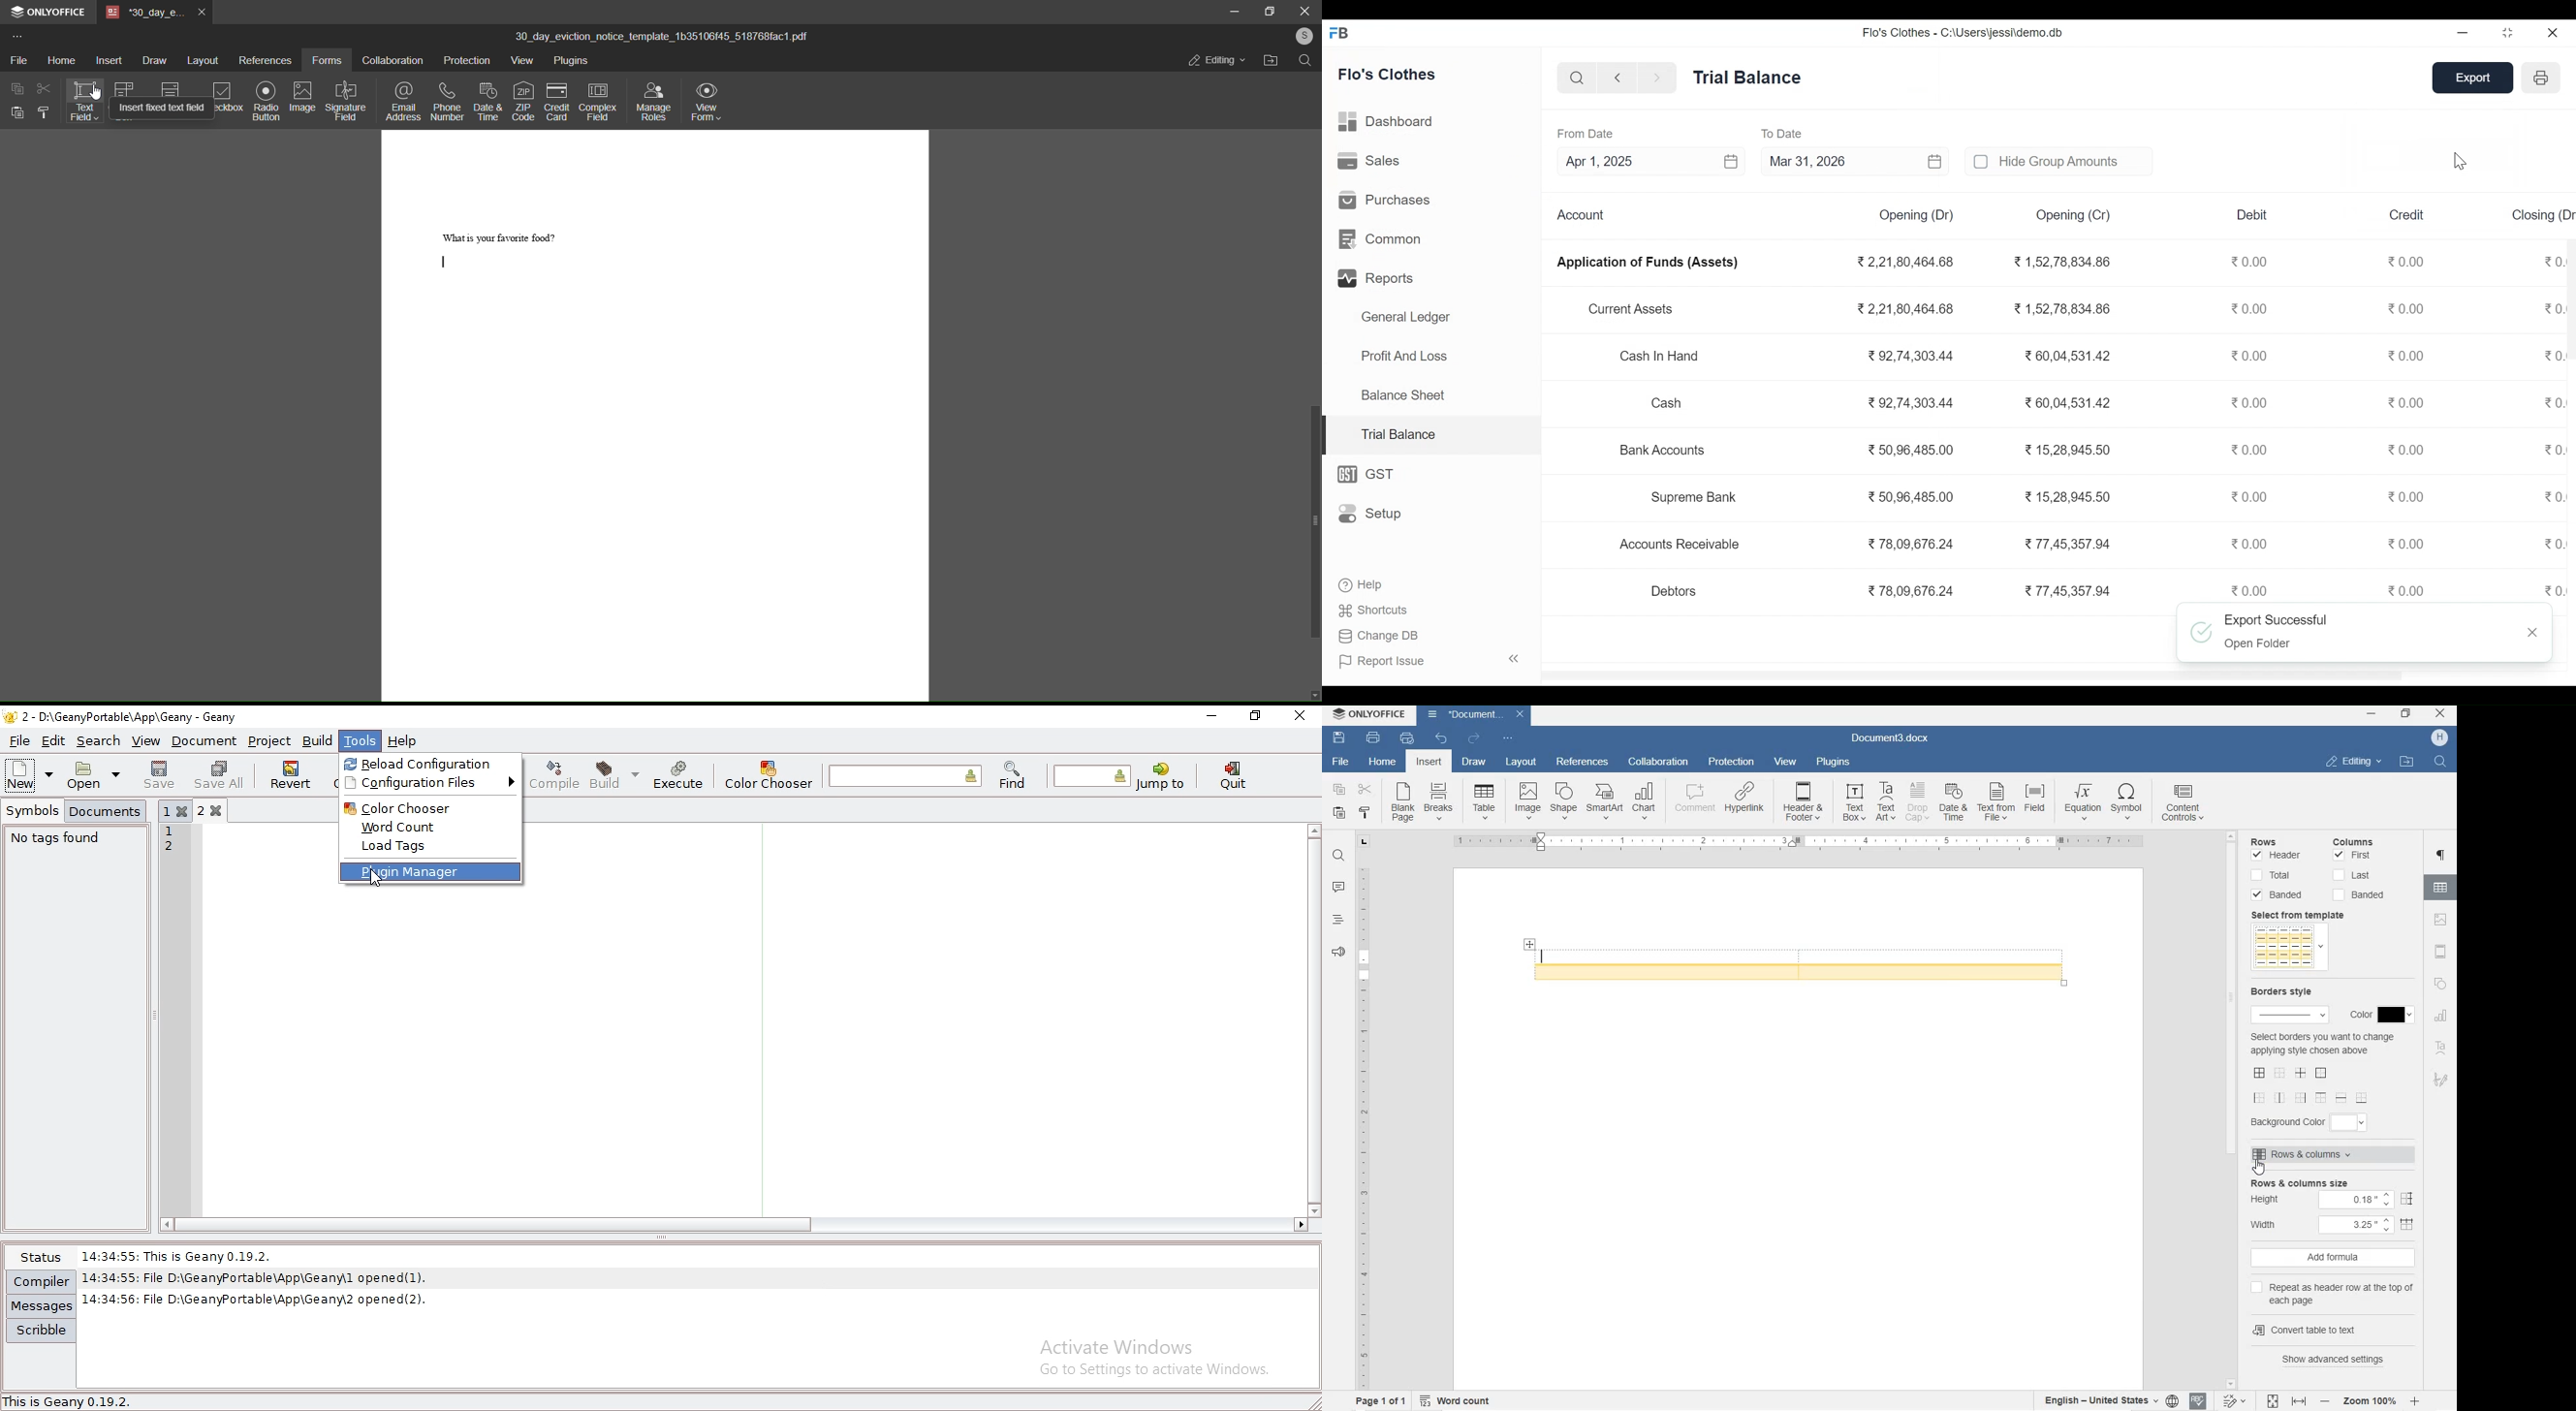 This screenshot has height=1428, width=2576. Describe the element at coordinates (1668, 403) in the screenshot. I see `Cash` at that location.